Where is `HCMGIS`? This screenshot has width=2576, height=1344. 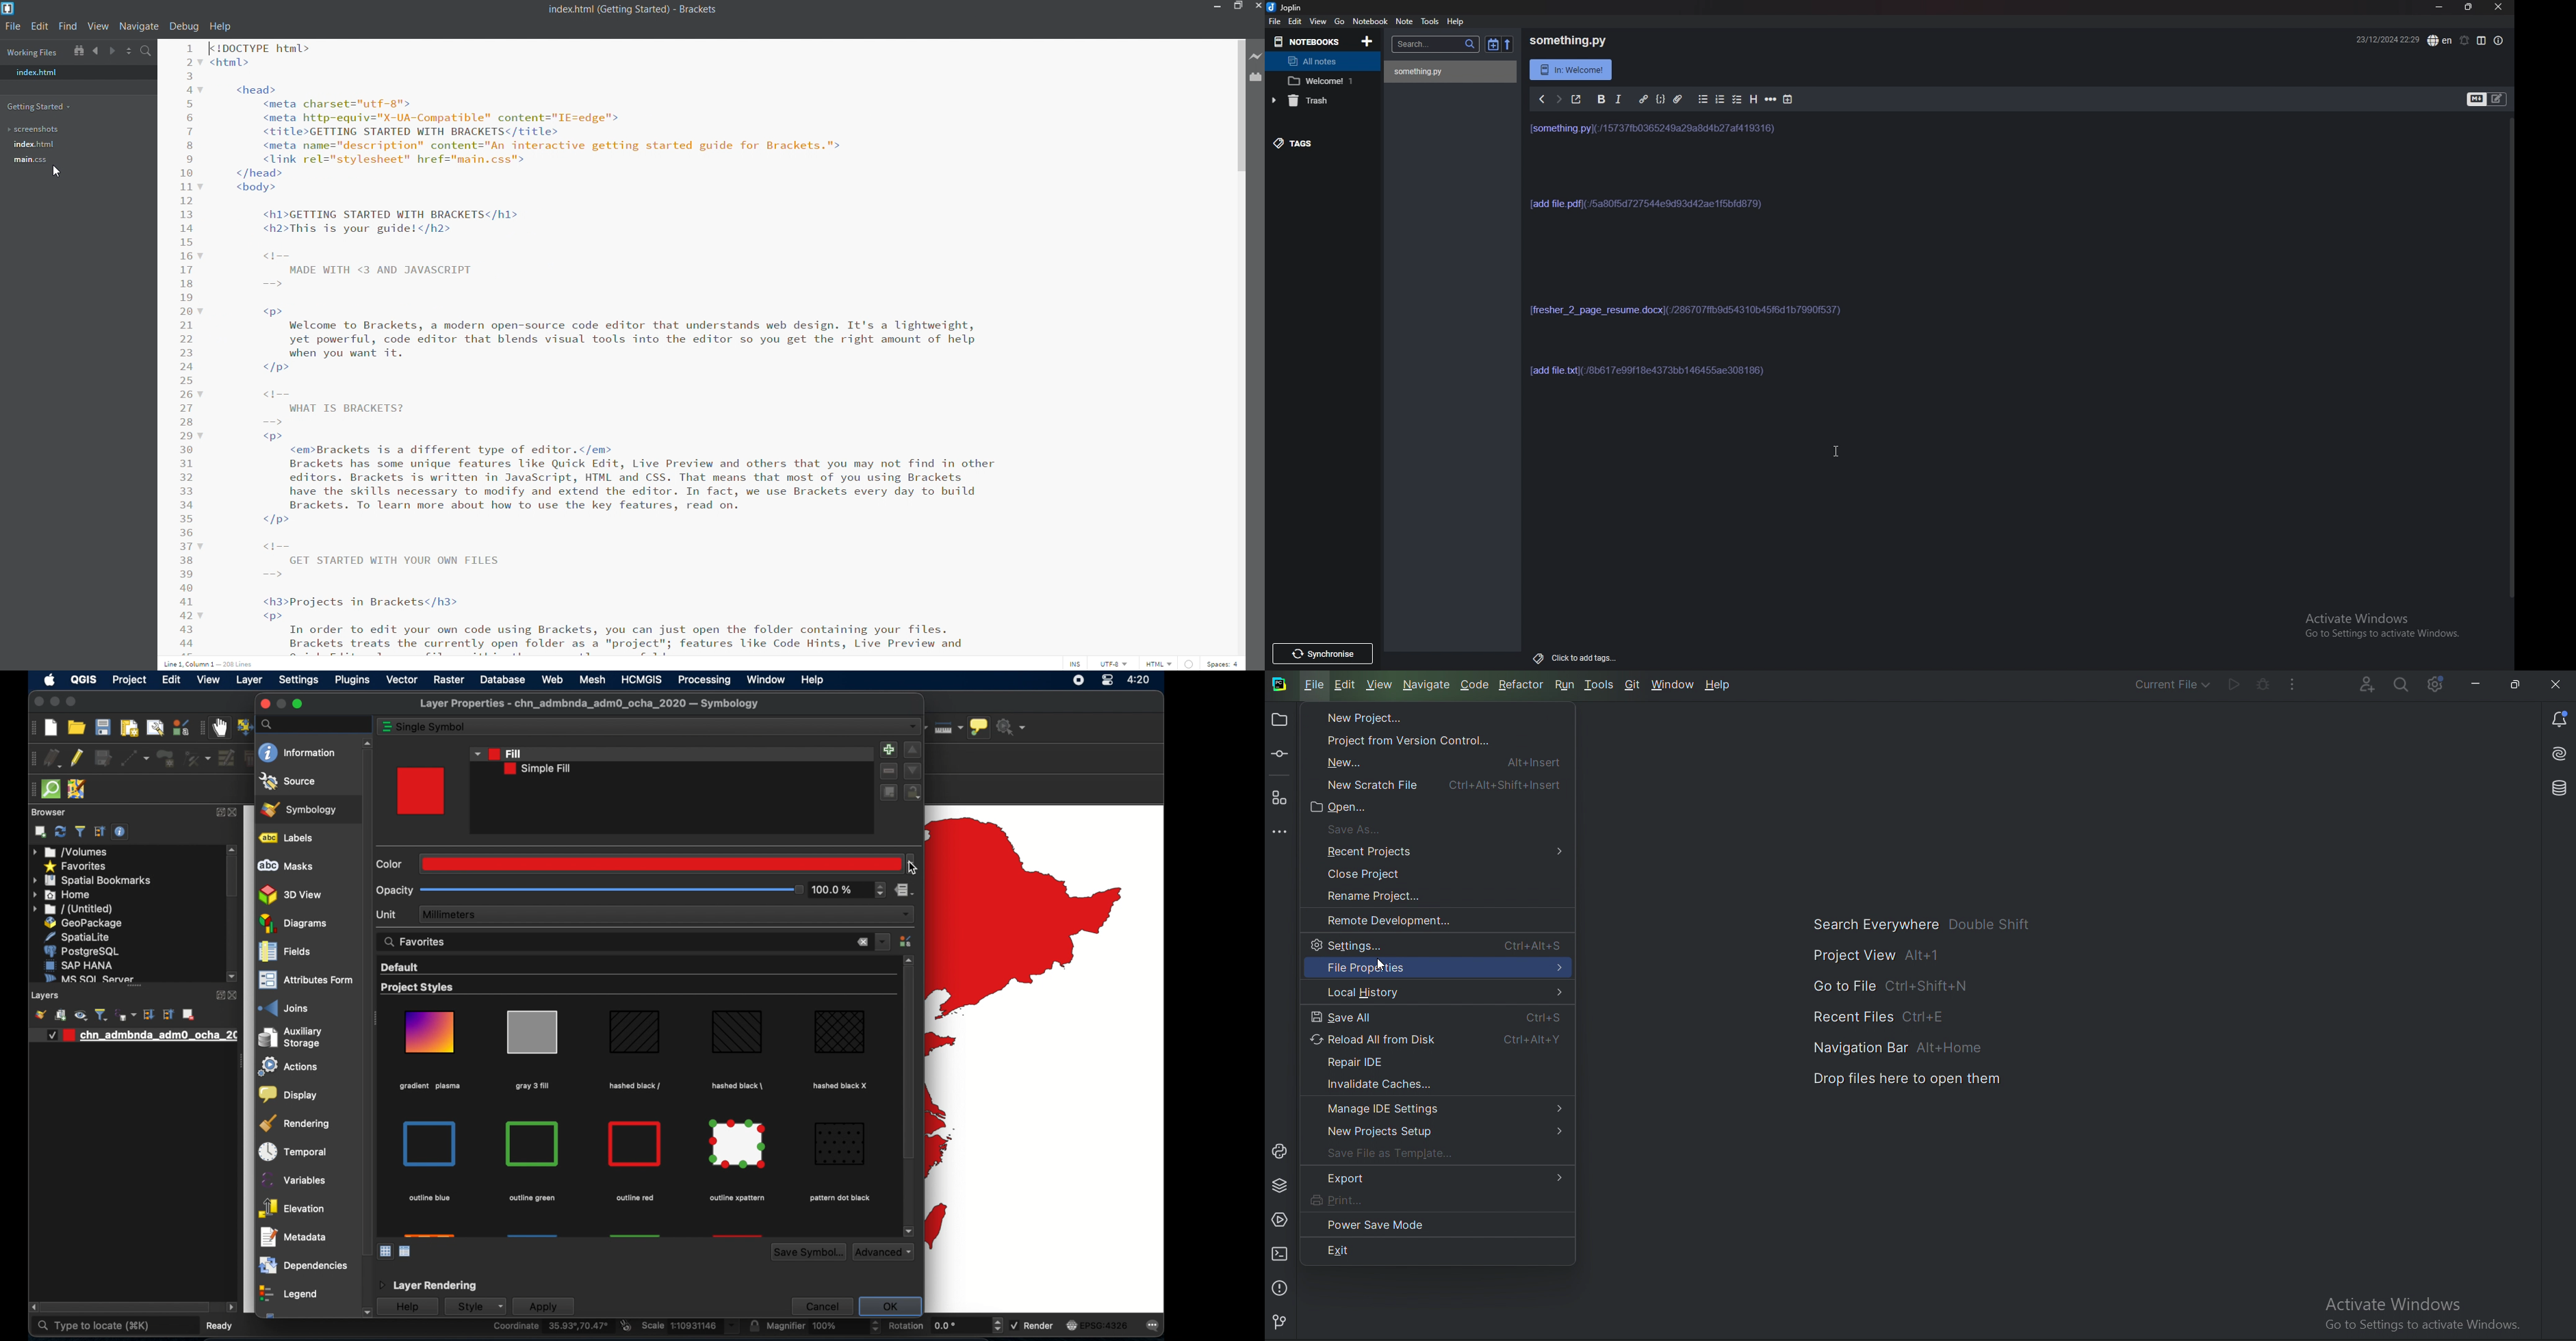 HCMGIS is located at coordinates (642, 679).